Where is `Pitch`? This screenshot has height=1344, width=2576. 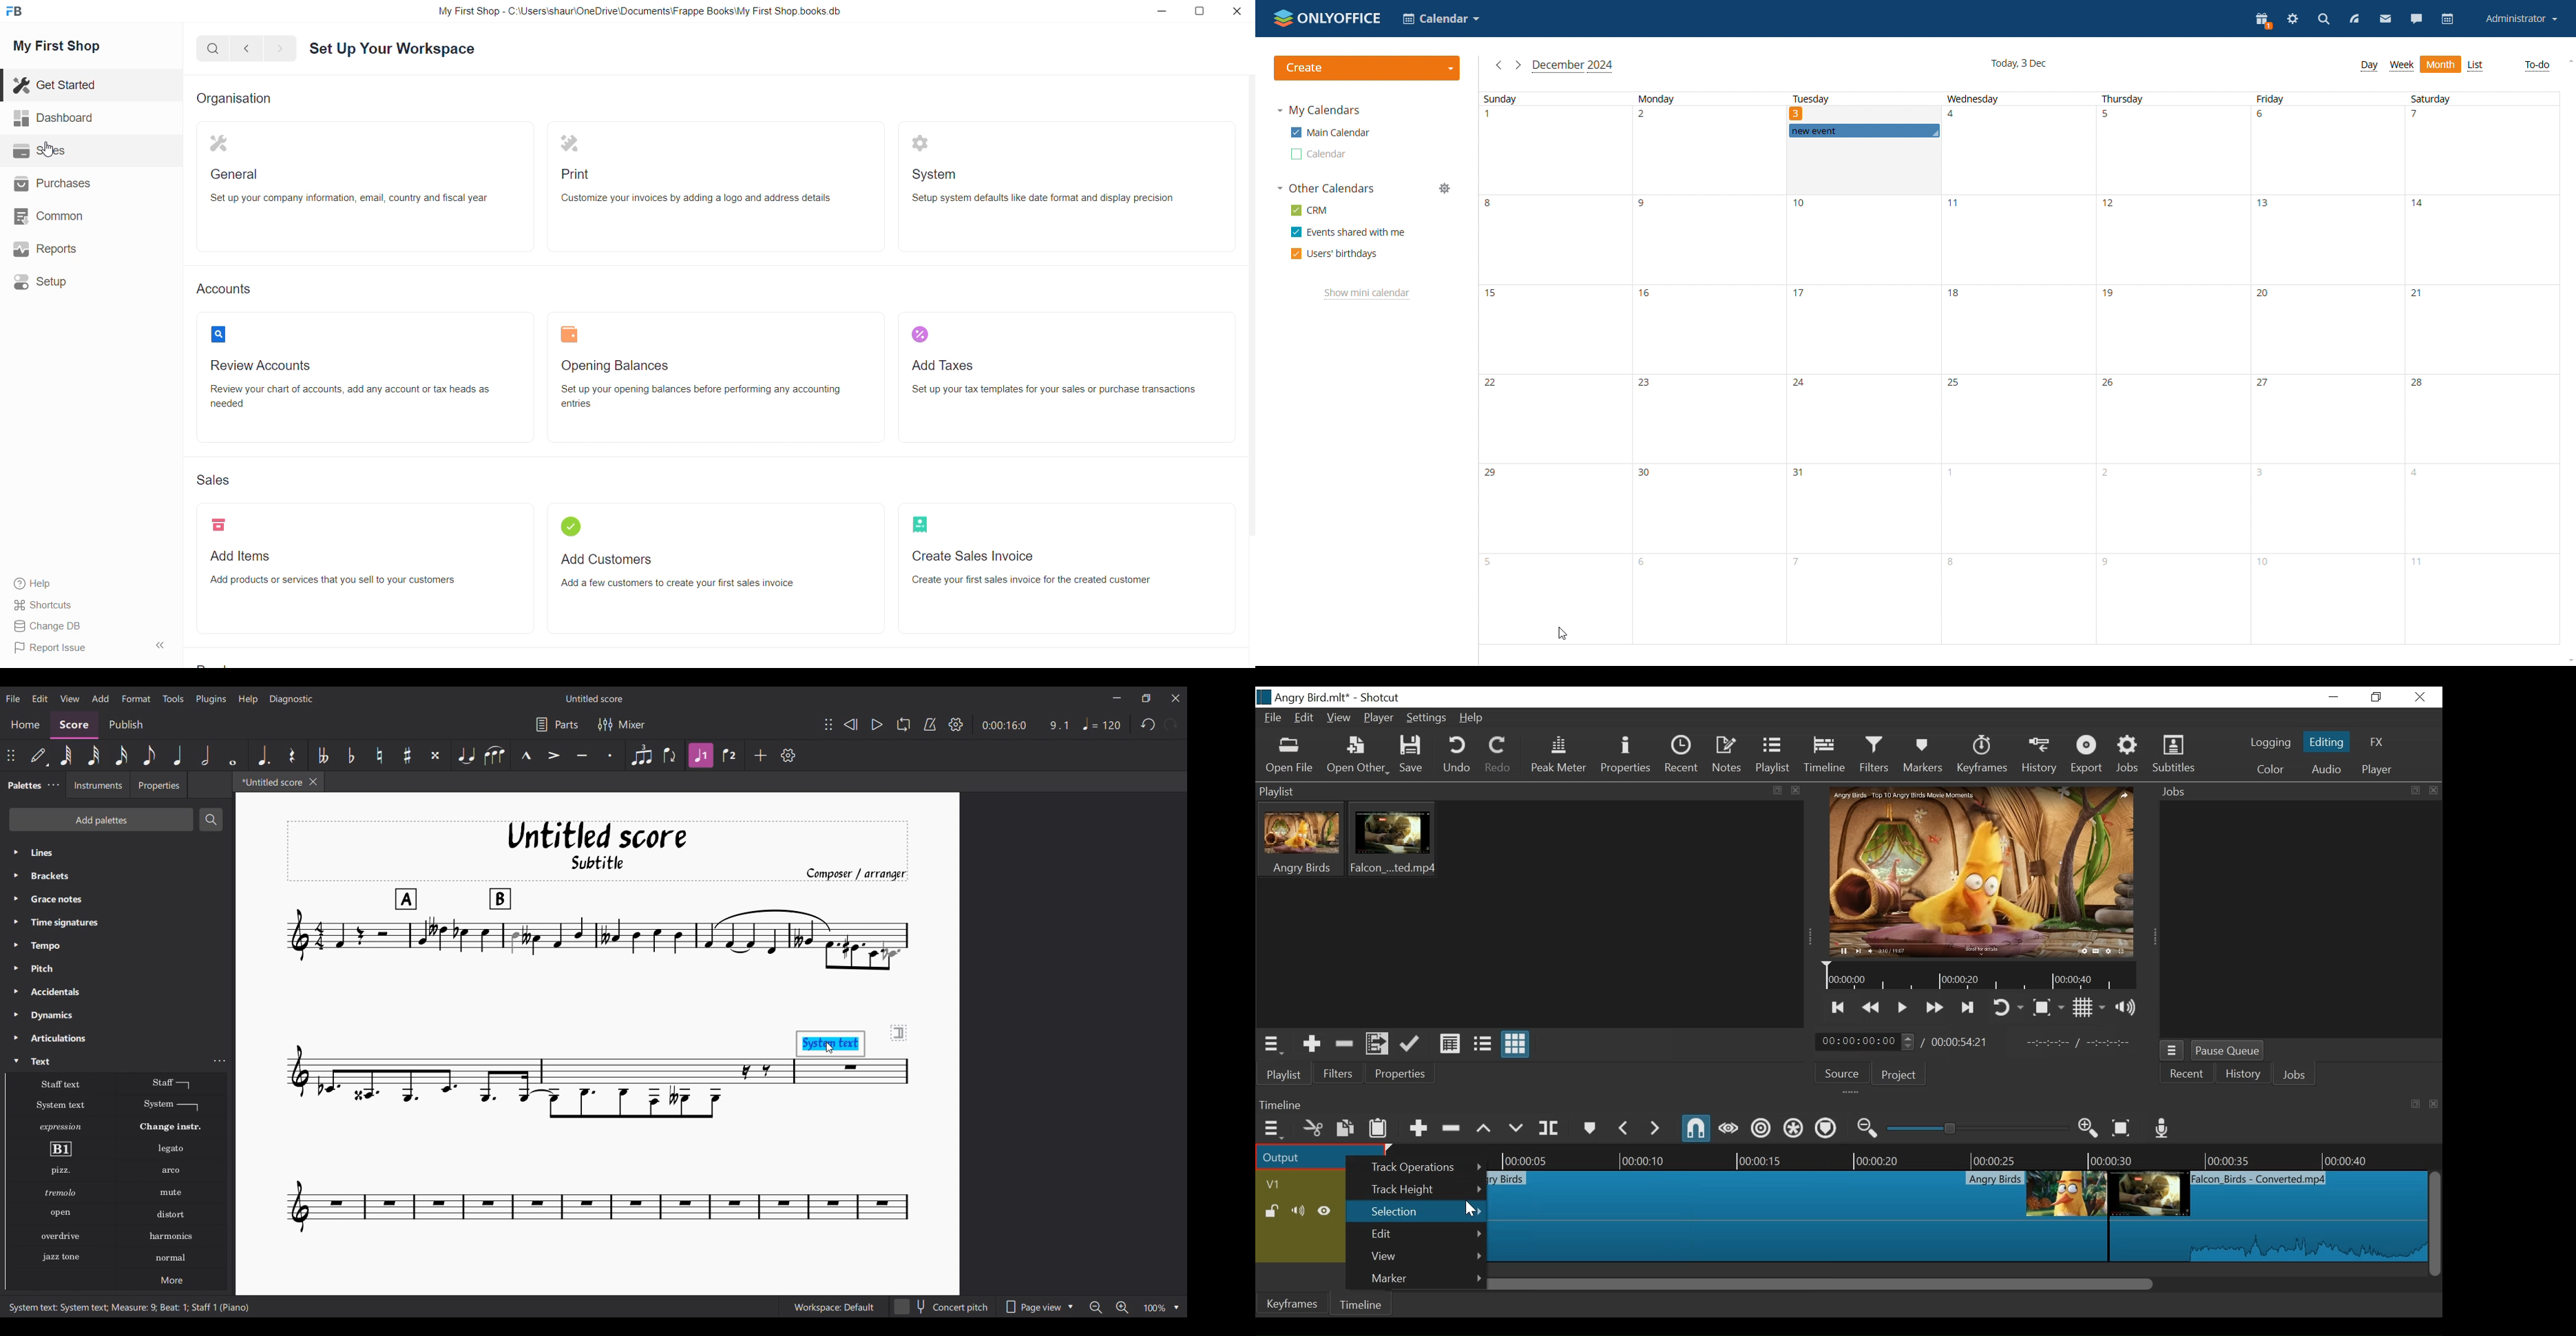
Pitch is located at coordinates (118, 968).